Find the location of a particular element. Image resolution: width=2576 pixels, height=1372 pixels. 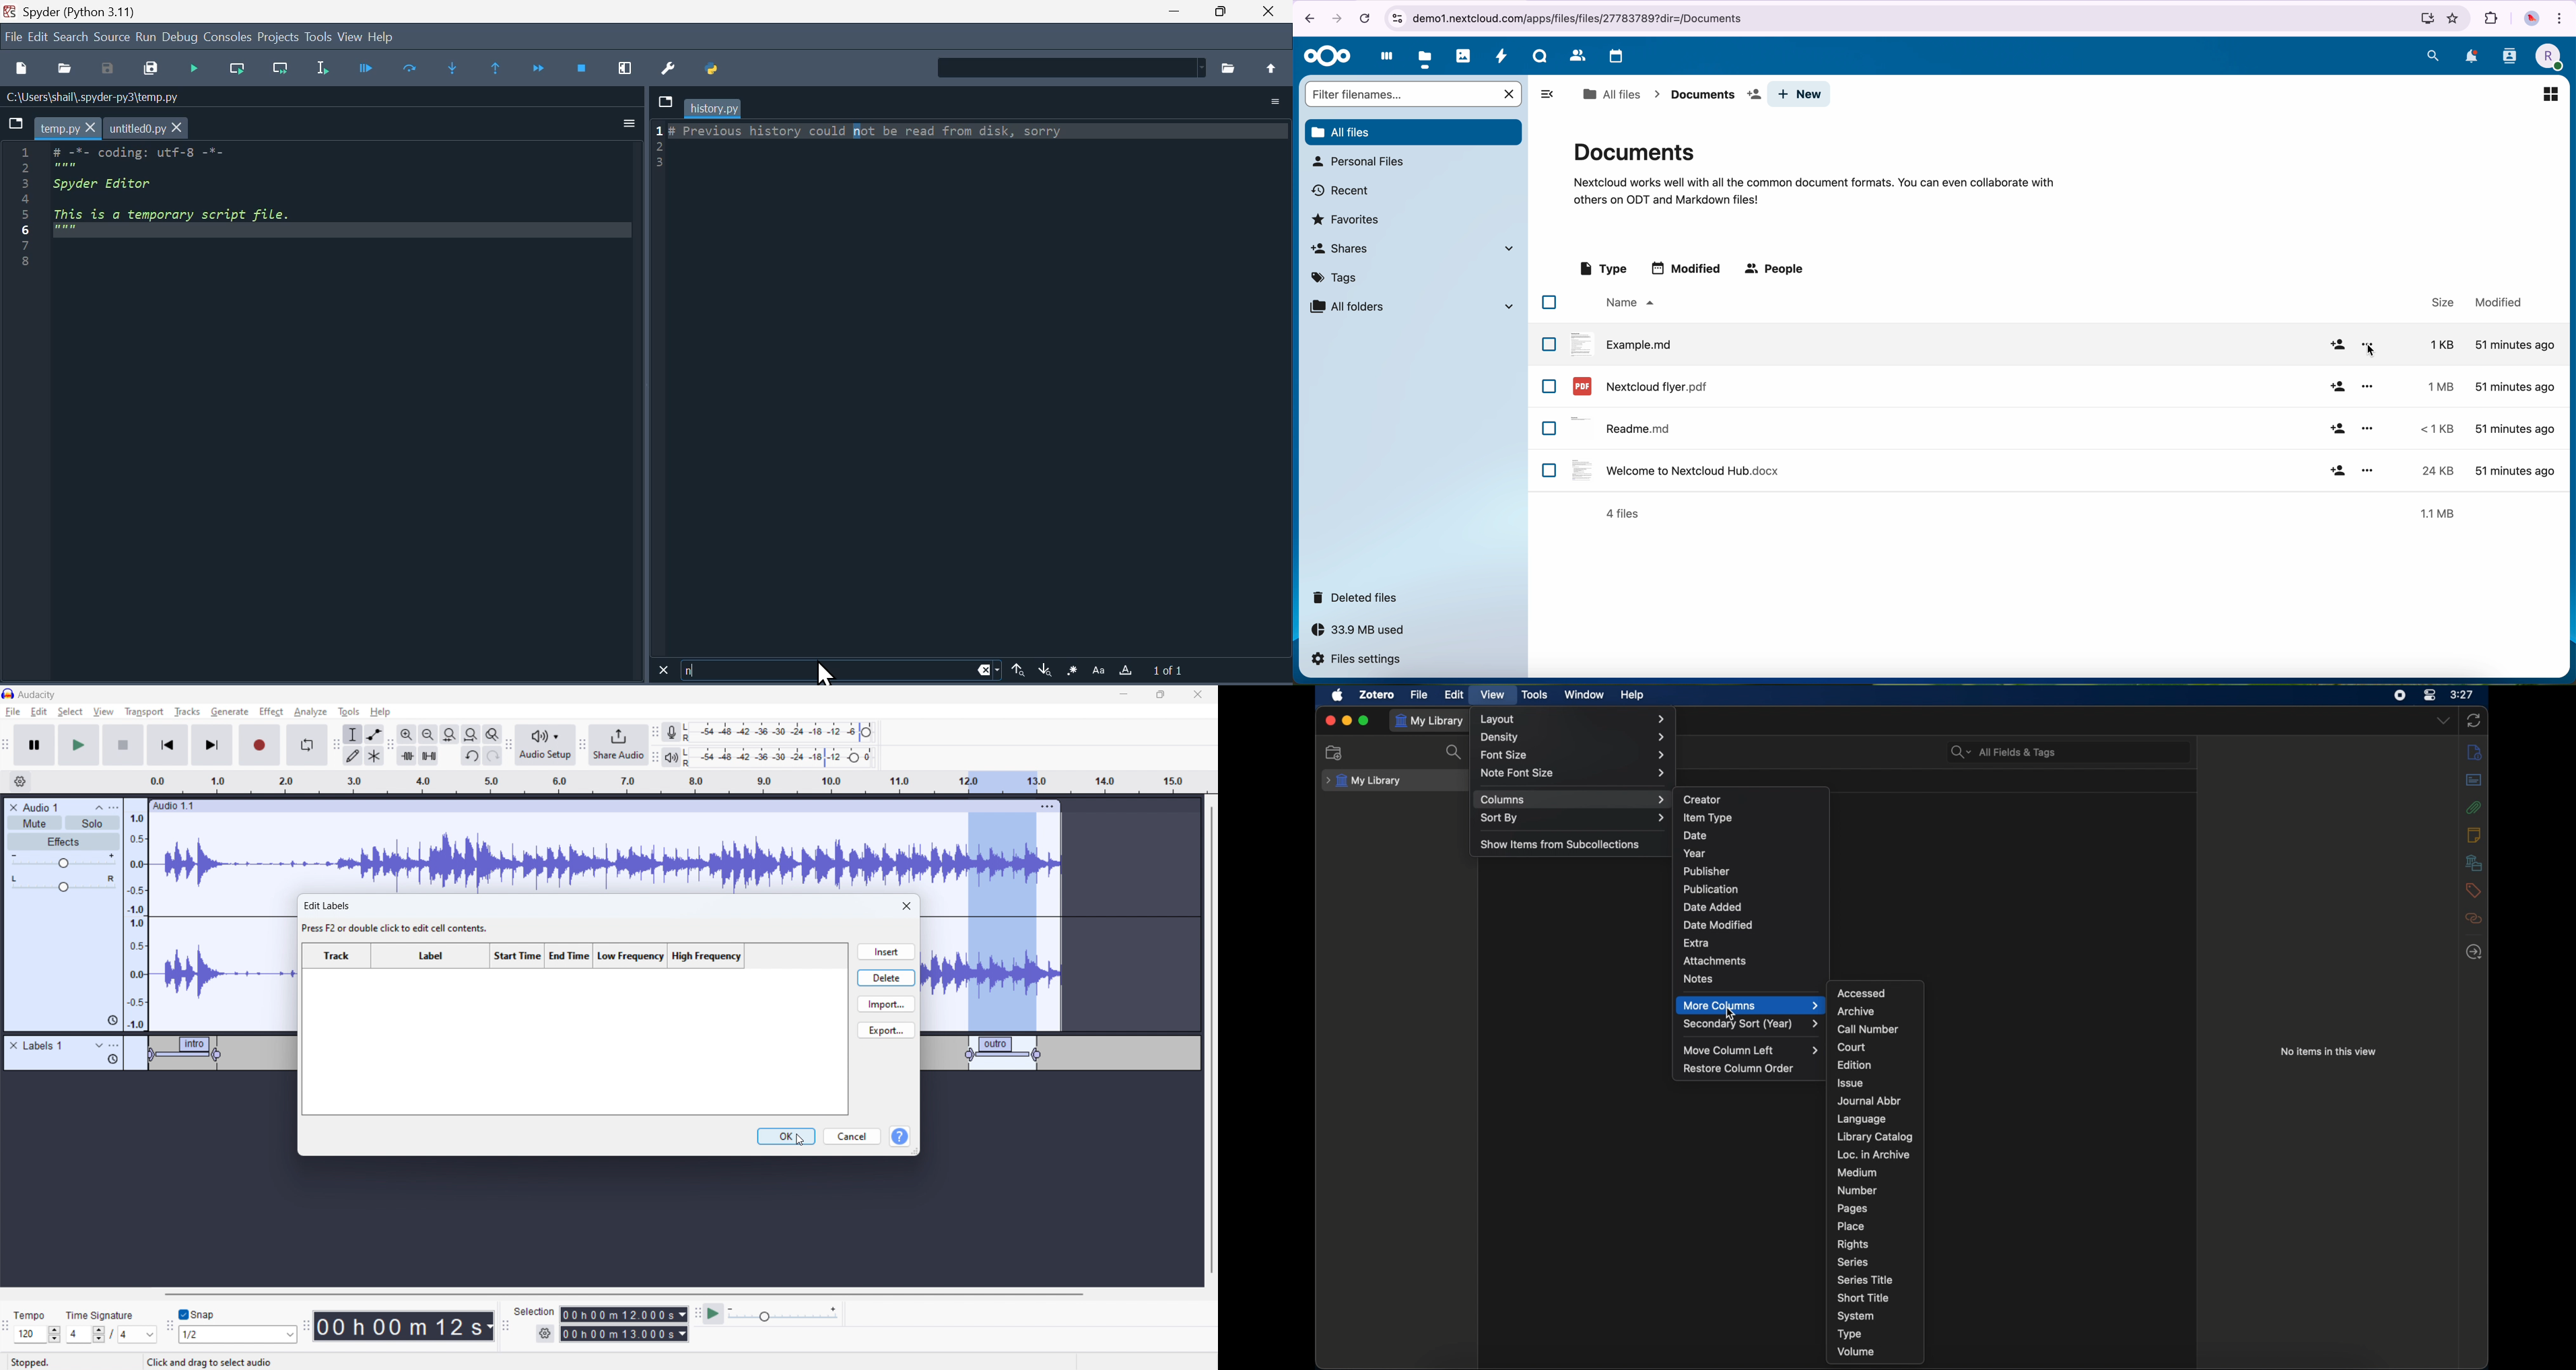

Audacity is located at coordinates (39, 695).